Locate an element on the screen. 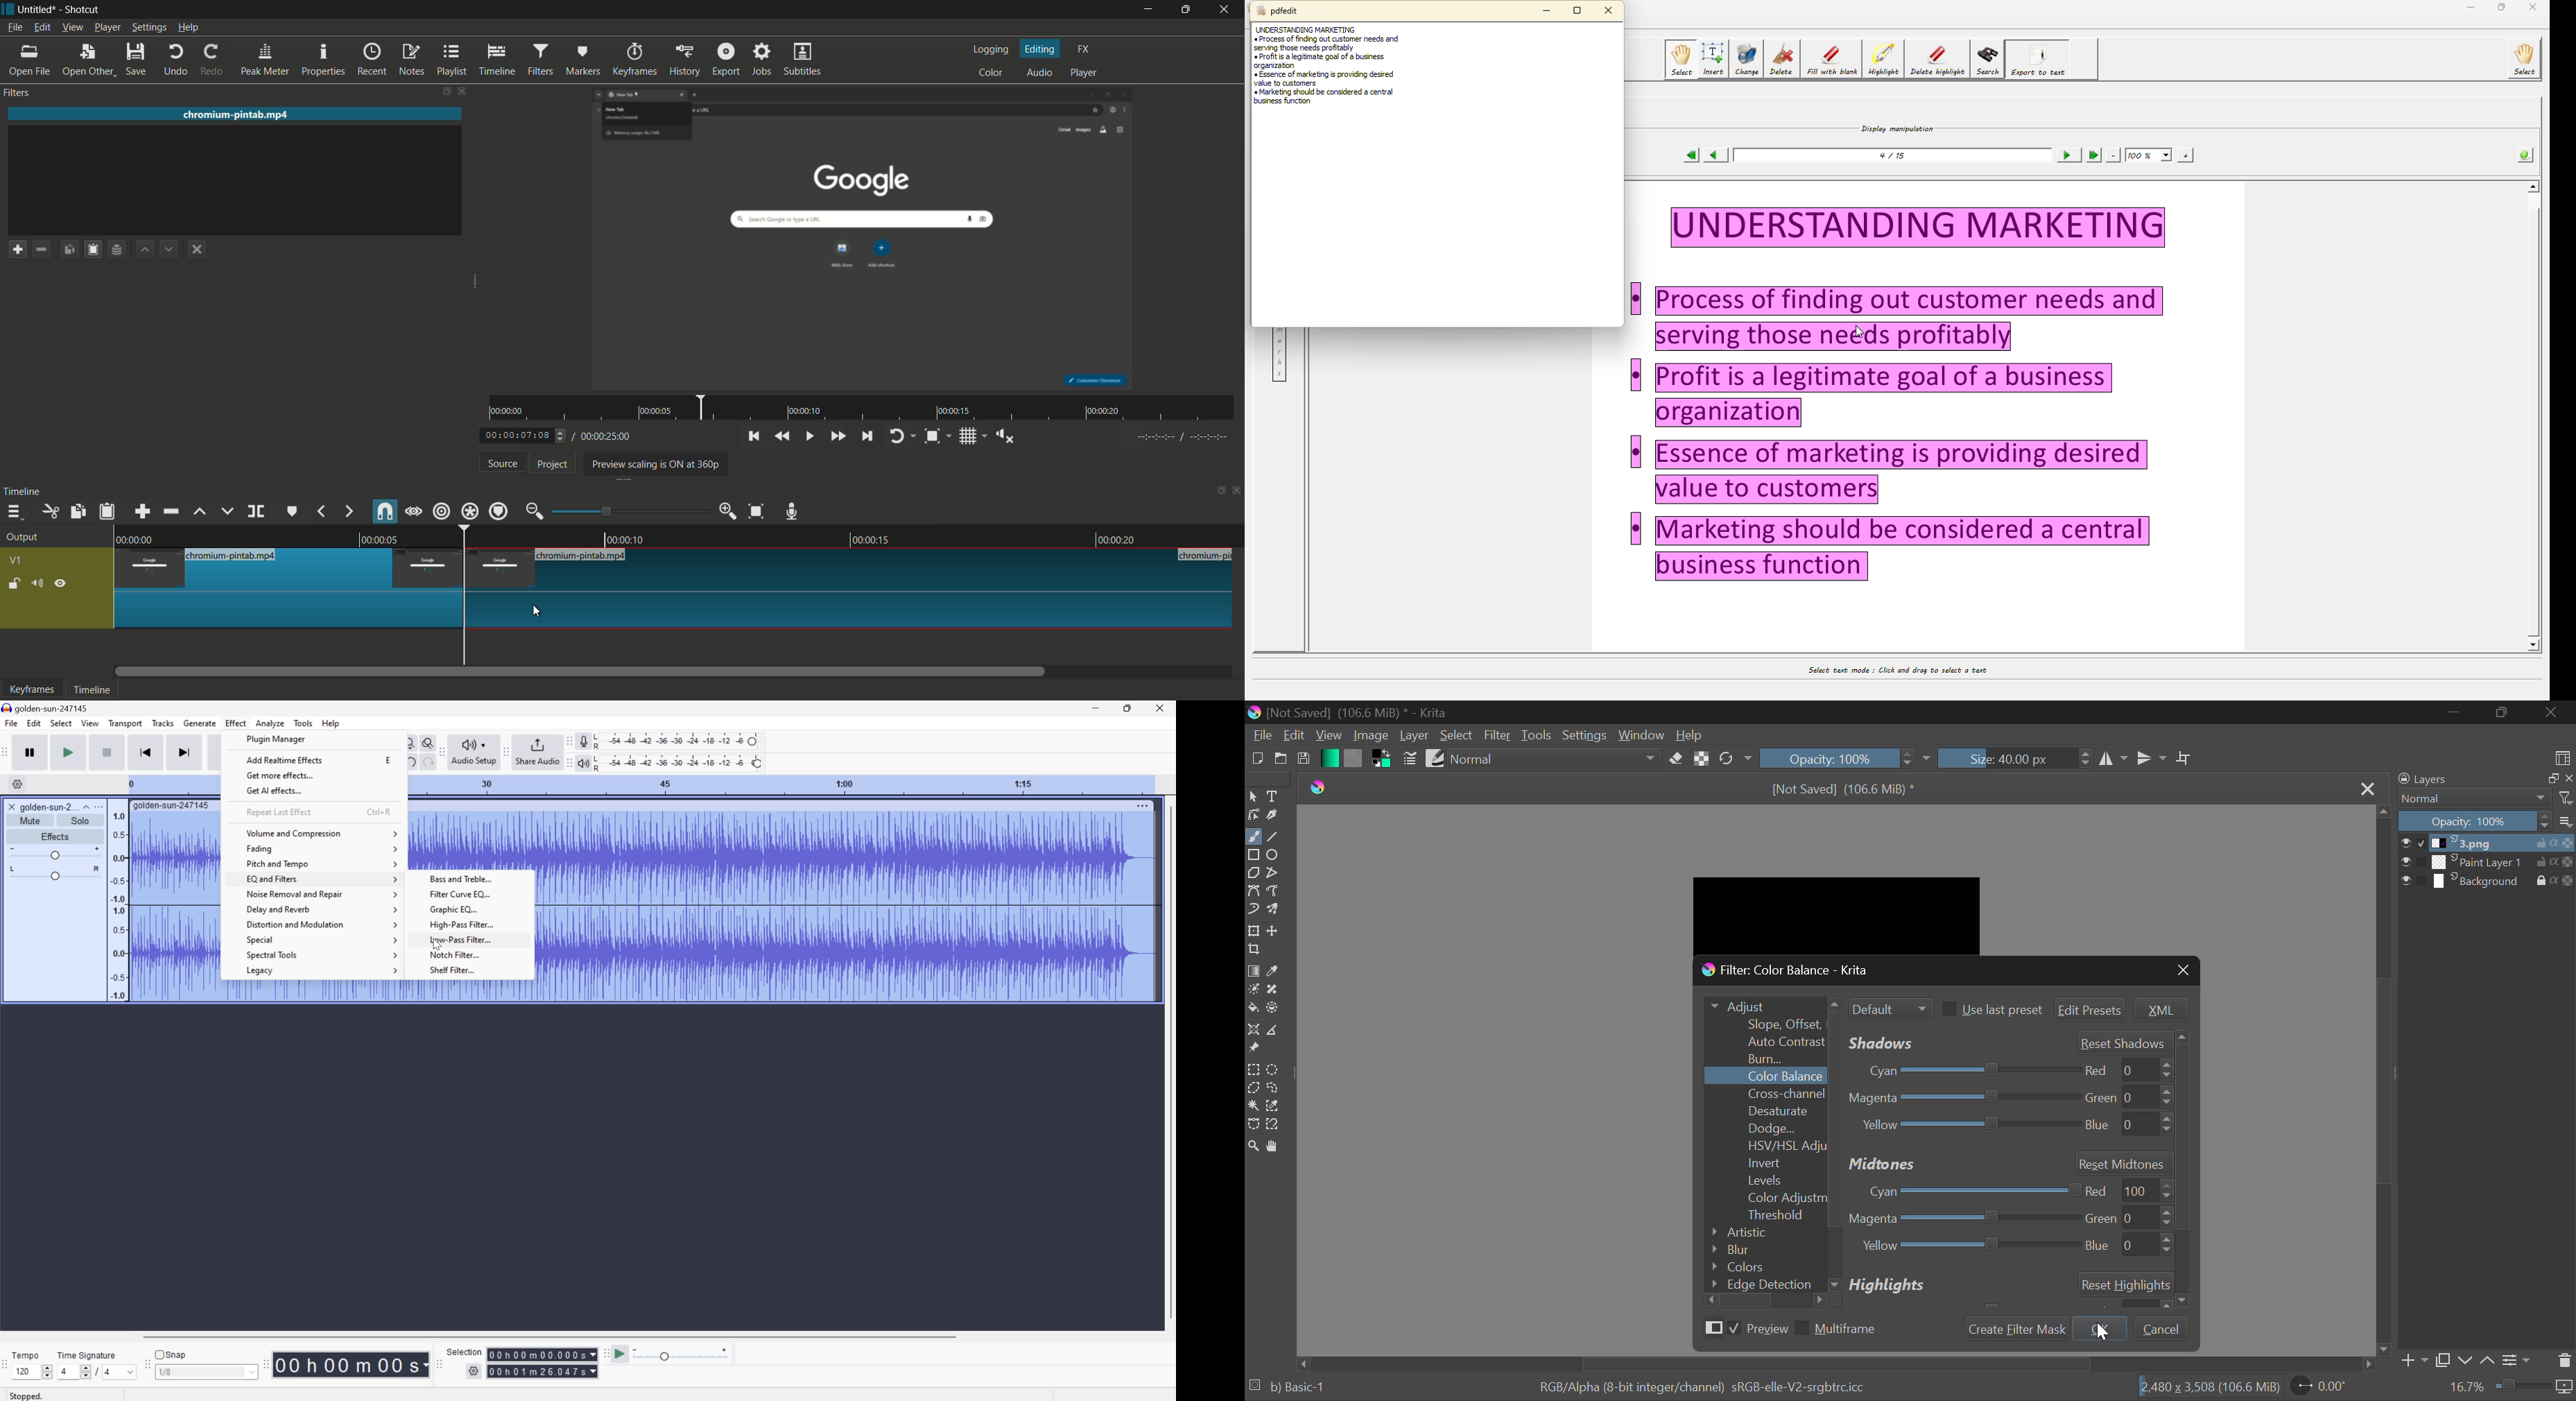 The width and height of the screenshot is (2576, 1428). Graphic EQ... is located at coordinates (477, 909).